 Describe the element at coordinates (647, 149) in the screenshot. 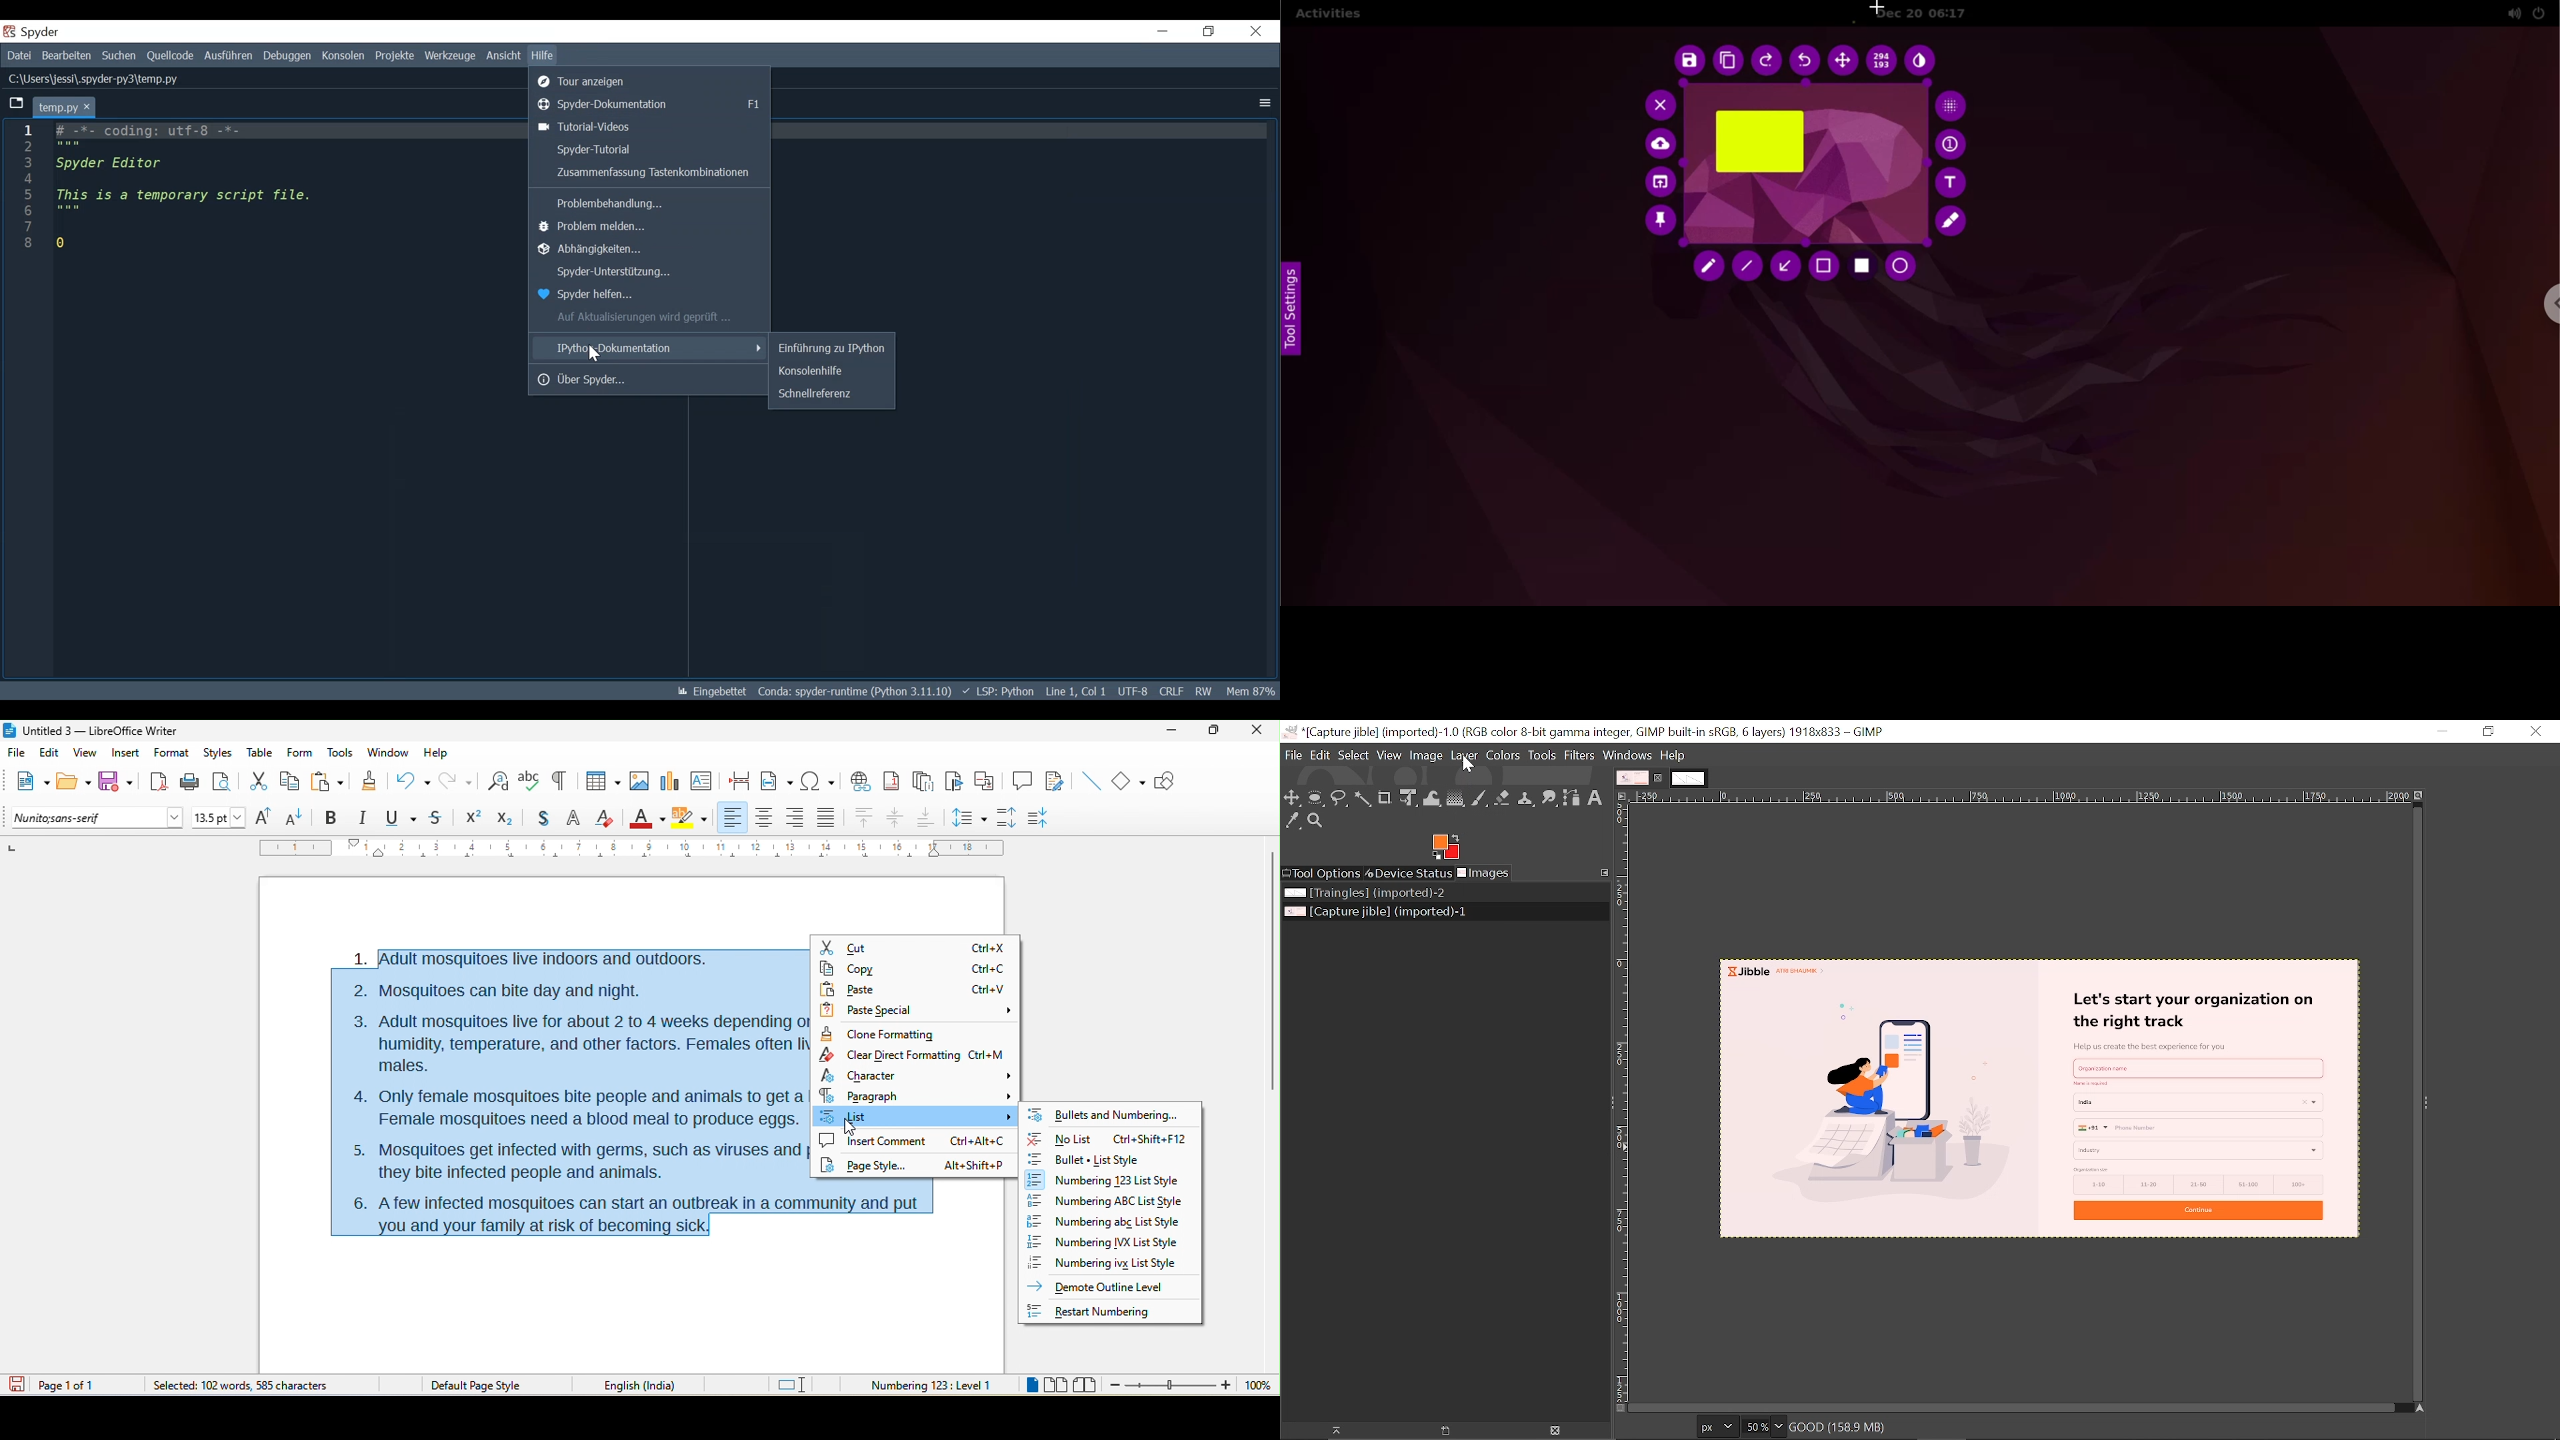

I see `Spyder Tutorial` at that location.